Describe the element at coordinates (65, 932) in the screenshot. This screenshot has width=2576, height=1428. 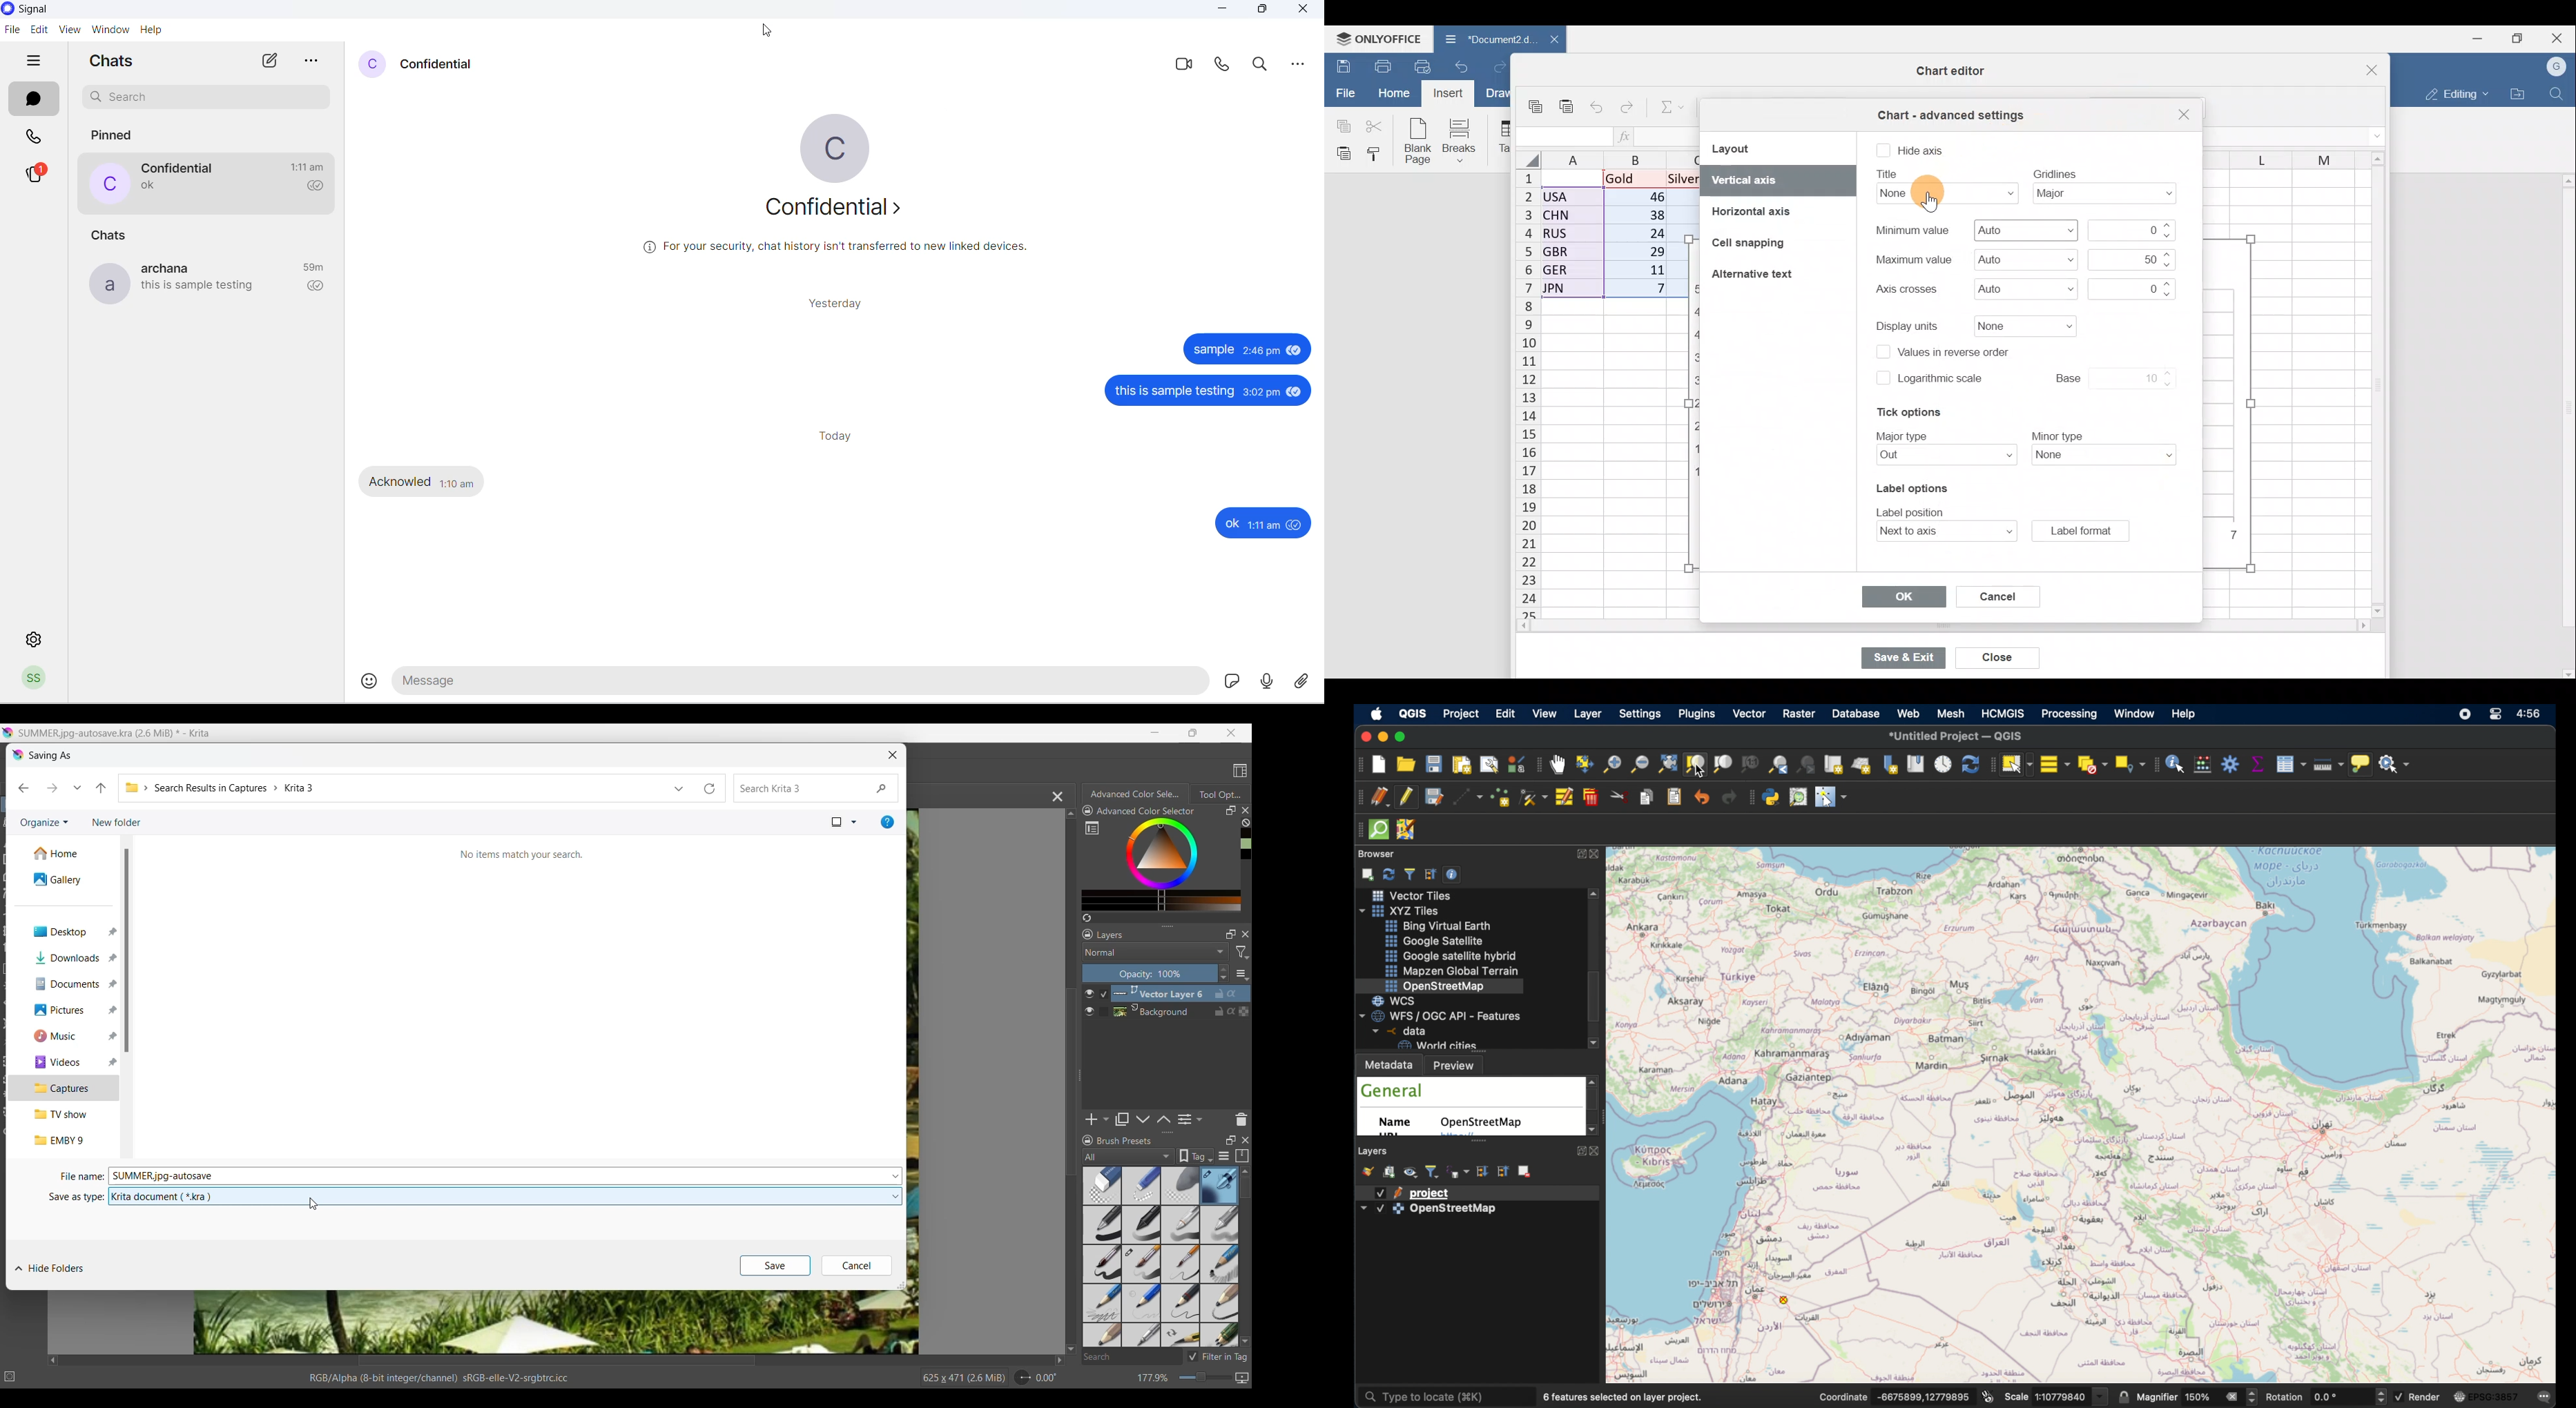
I see `Desktop folder` at that location.